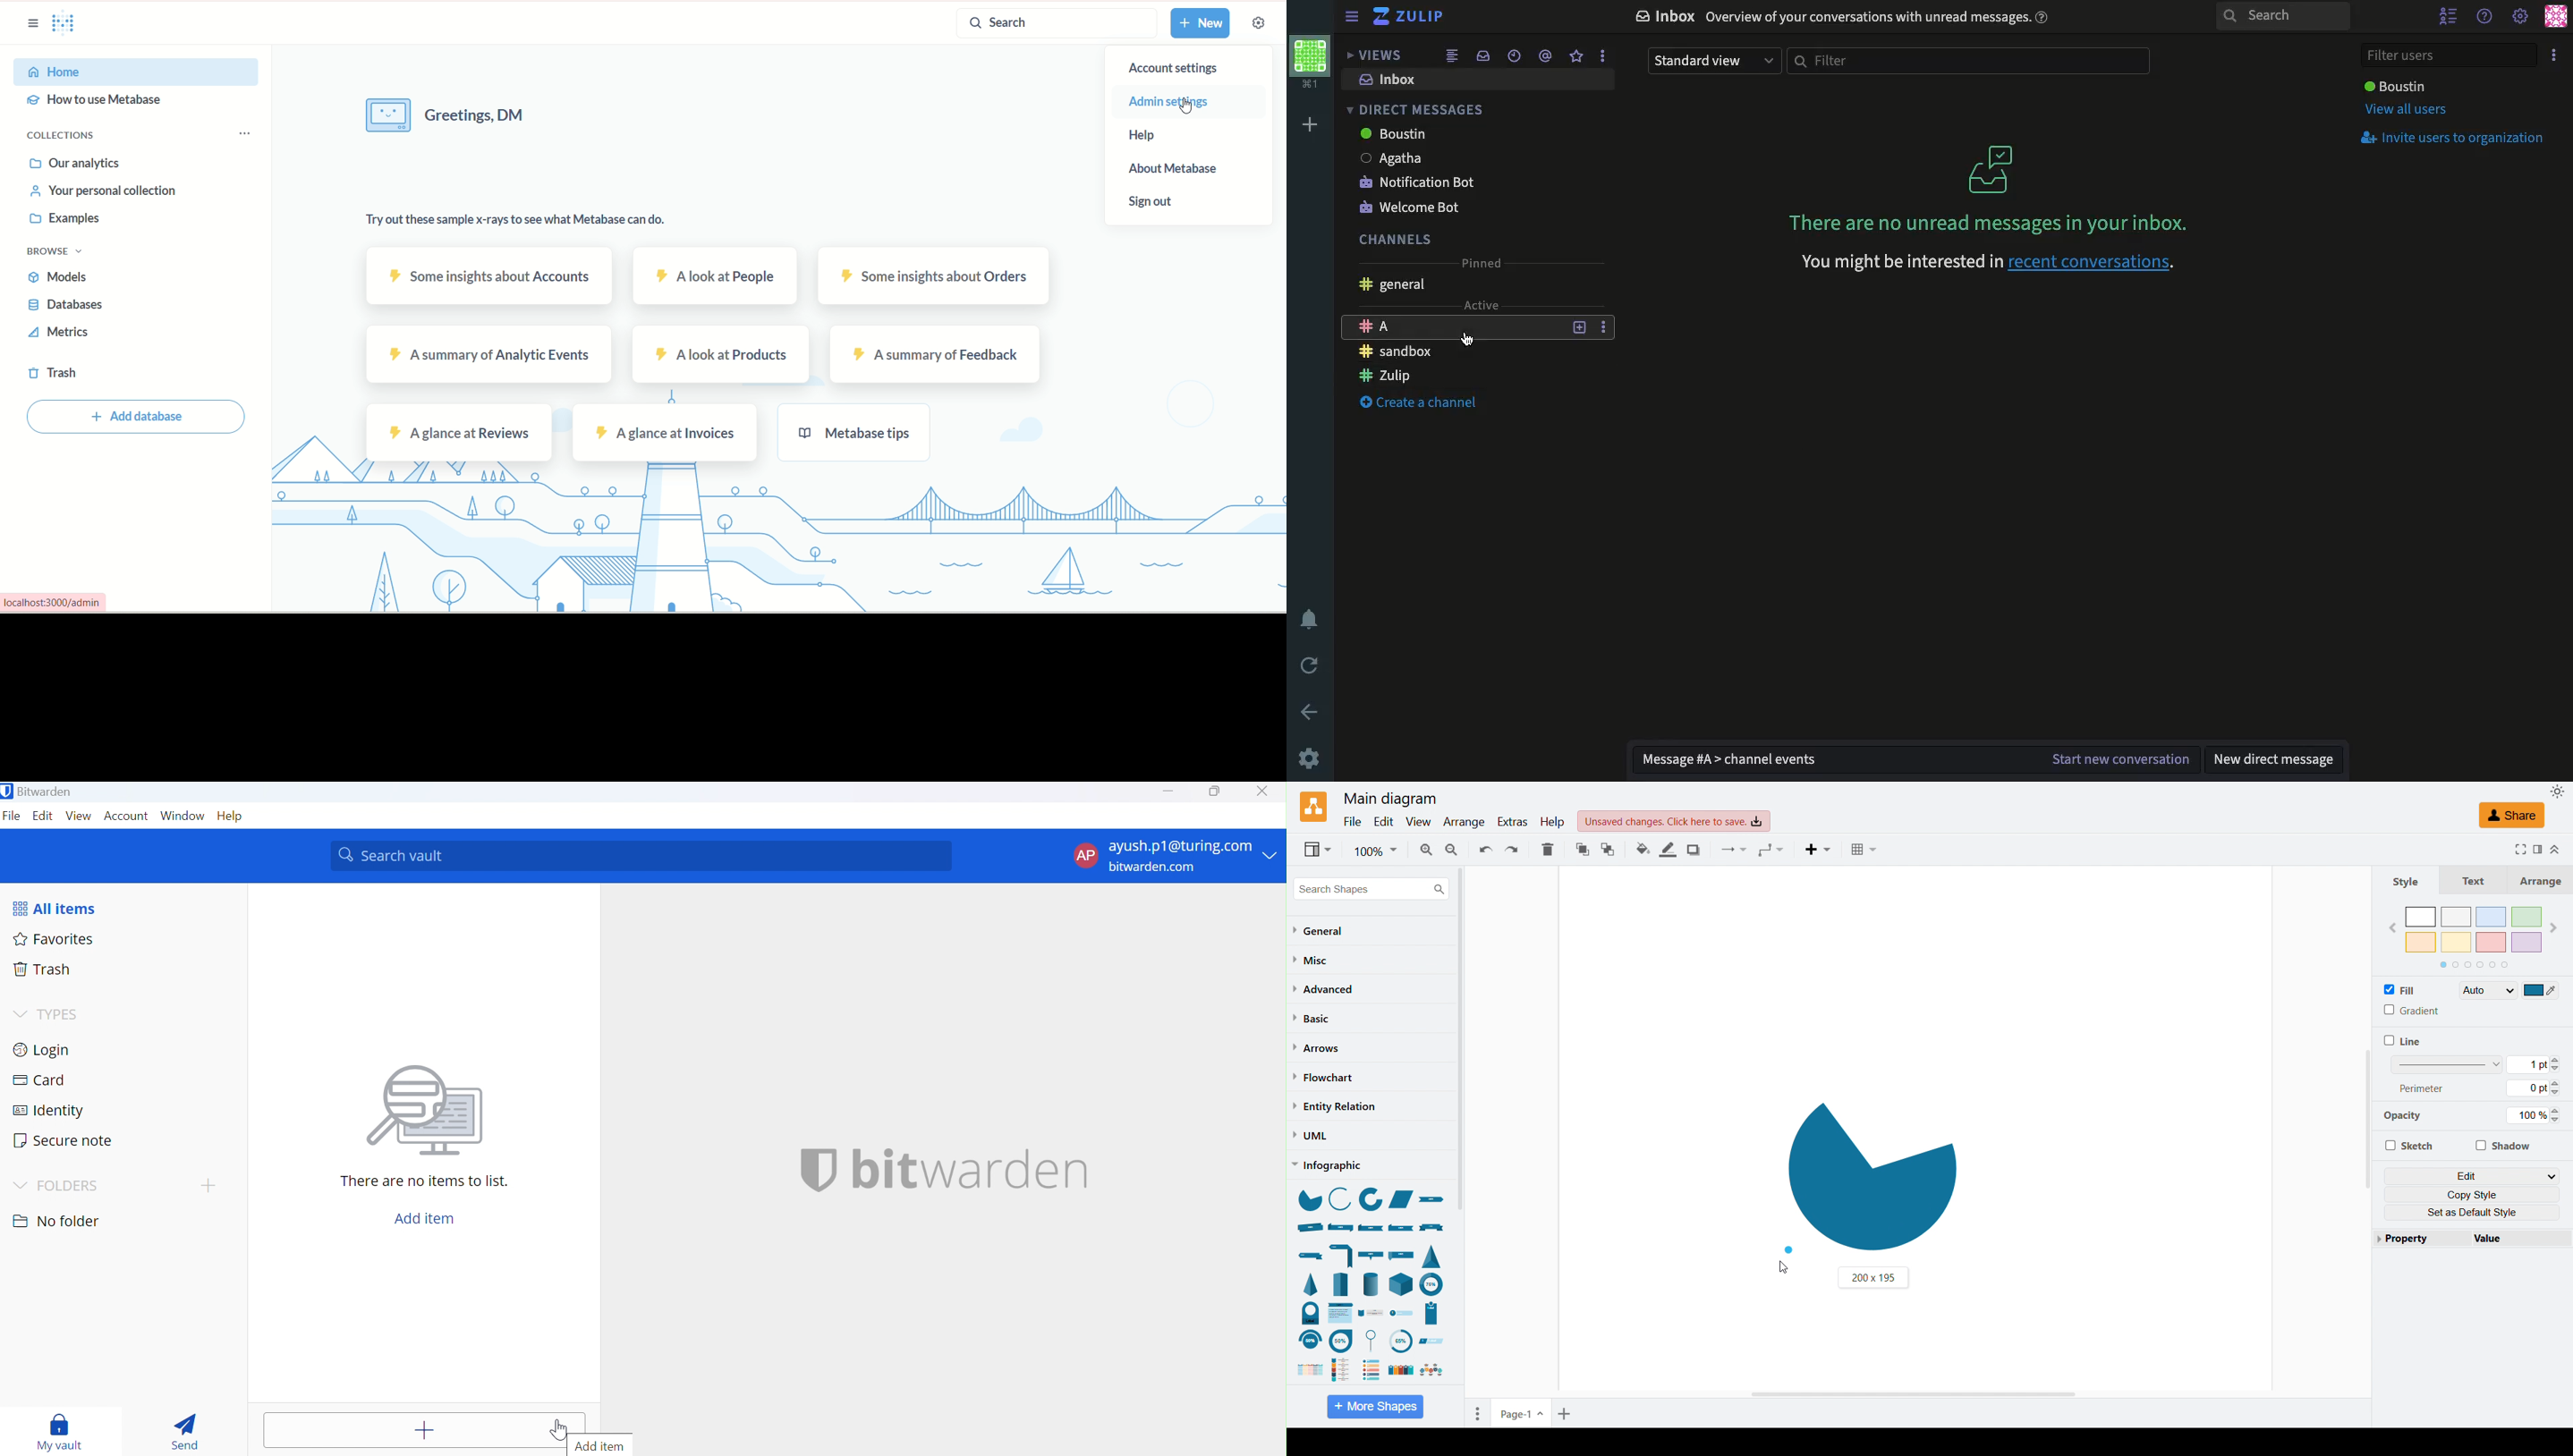  I want to click on triangle, so click(1432, 1256).